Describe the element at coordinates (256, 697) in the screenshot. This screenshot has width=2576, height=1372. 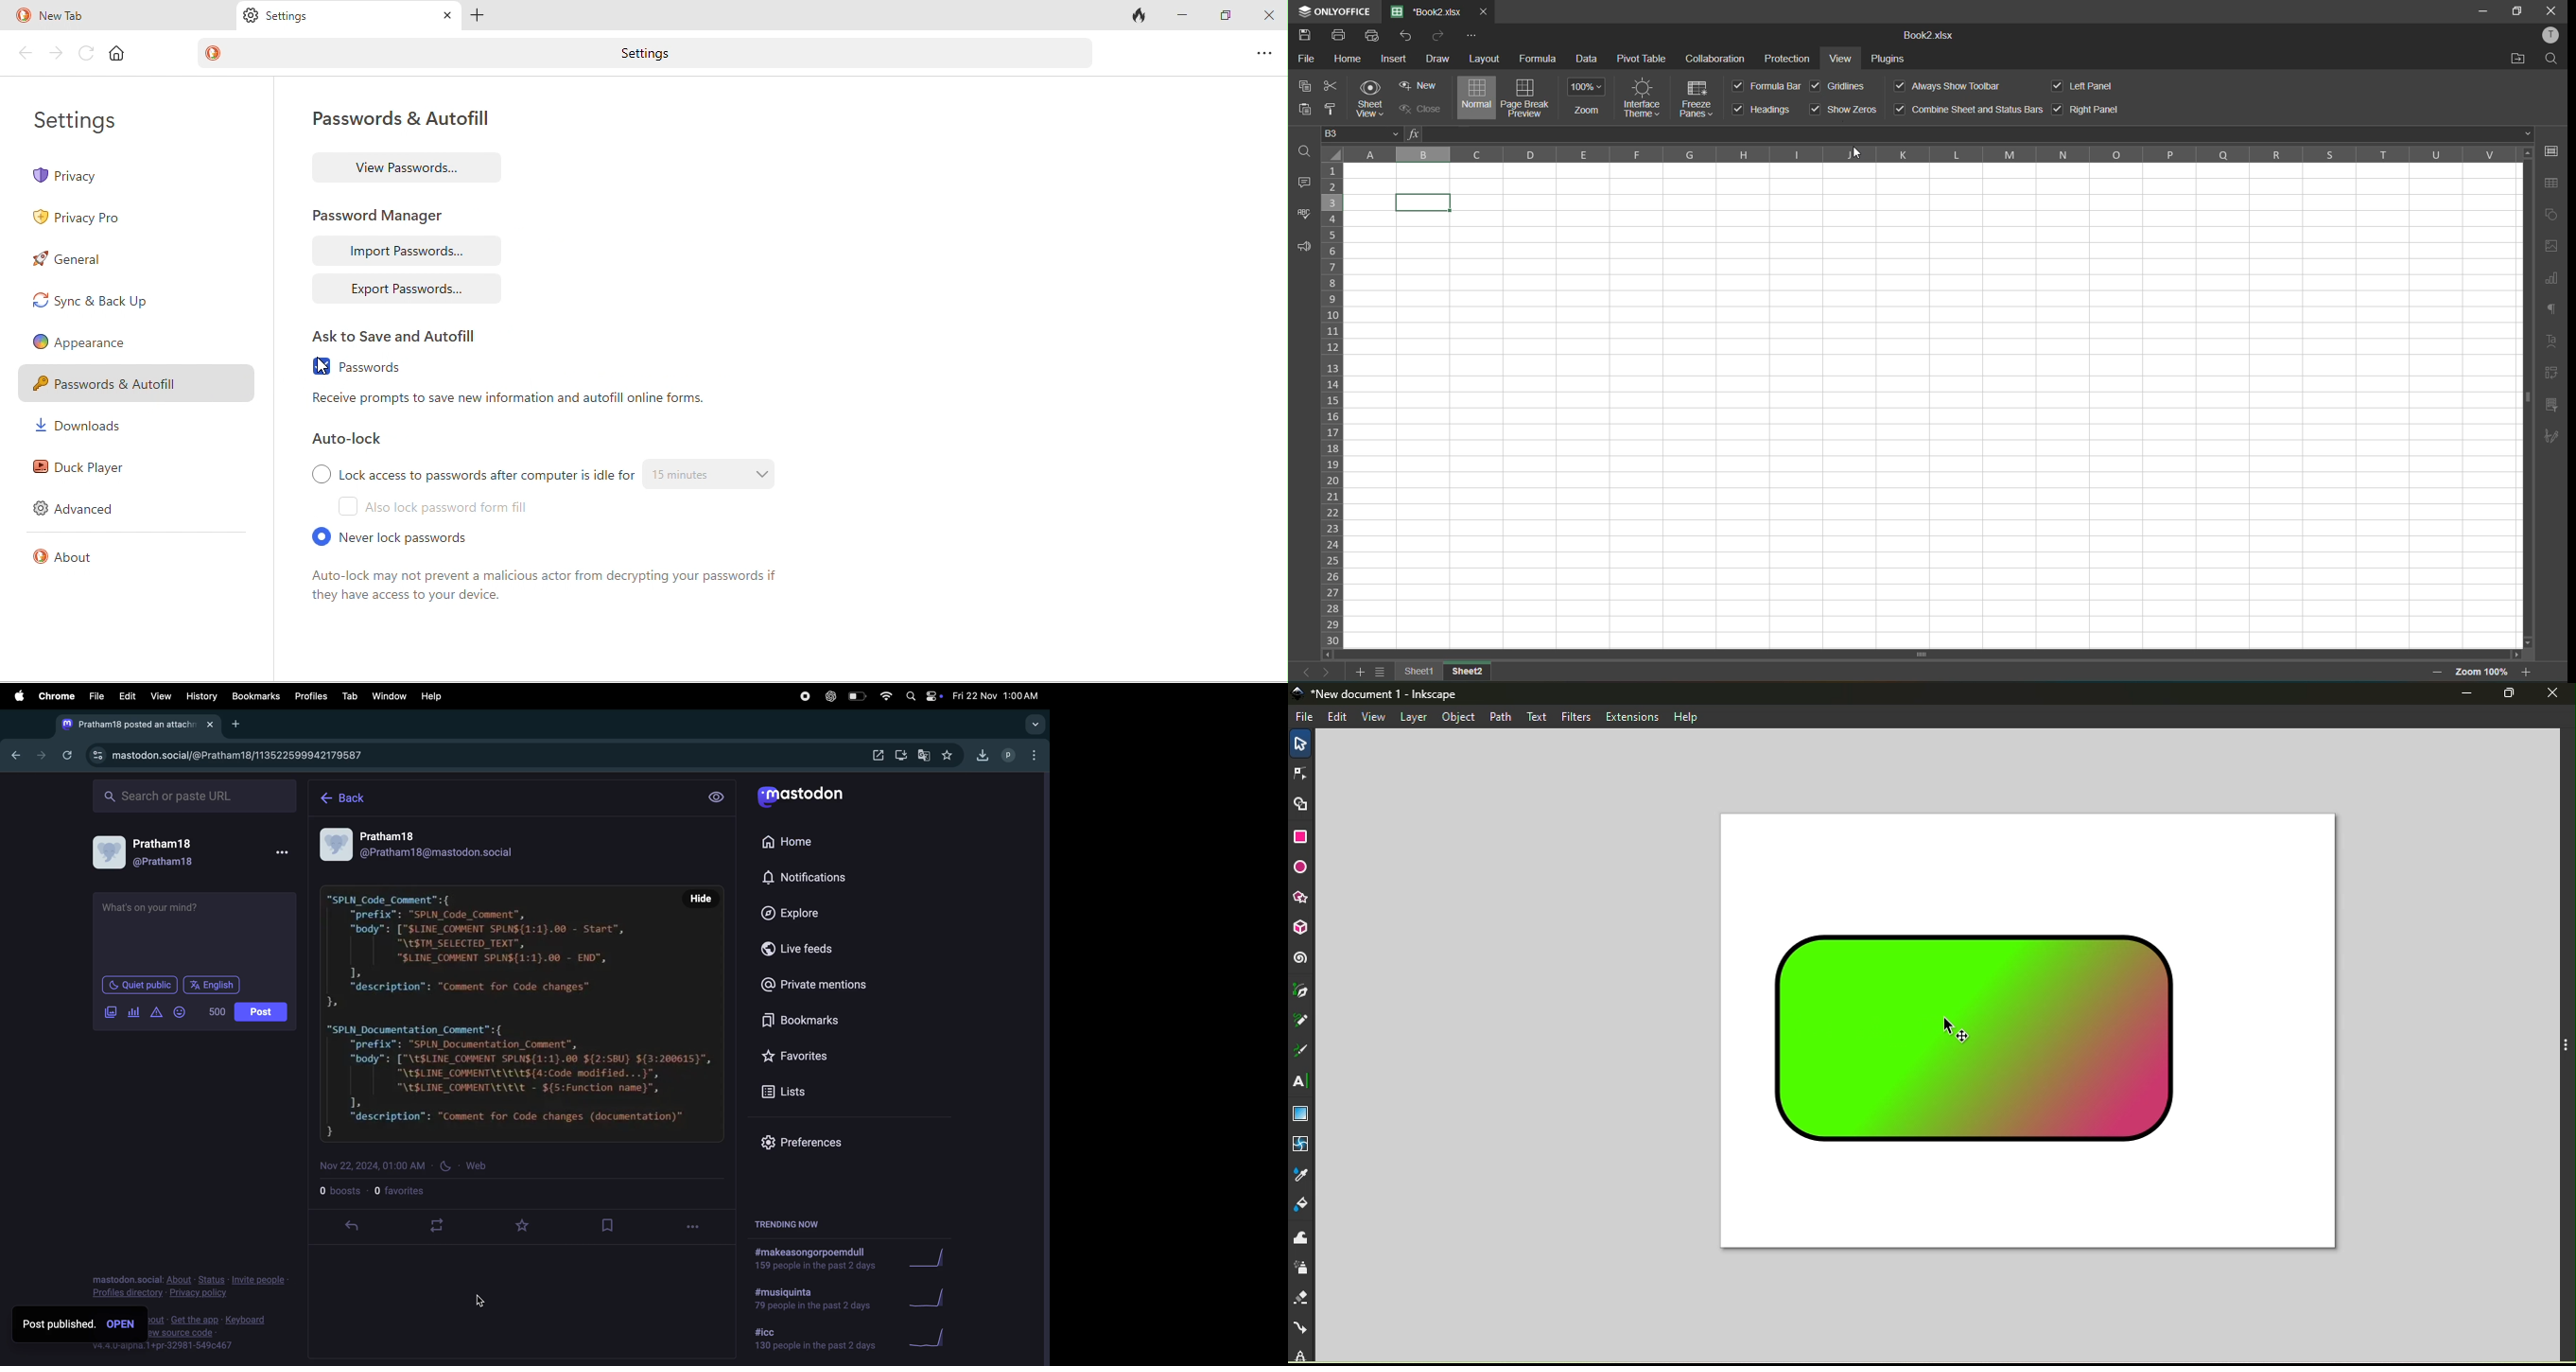
I see `book marks` at that location.